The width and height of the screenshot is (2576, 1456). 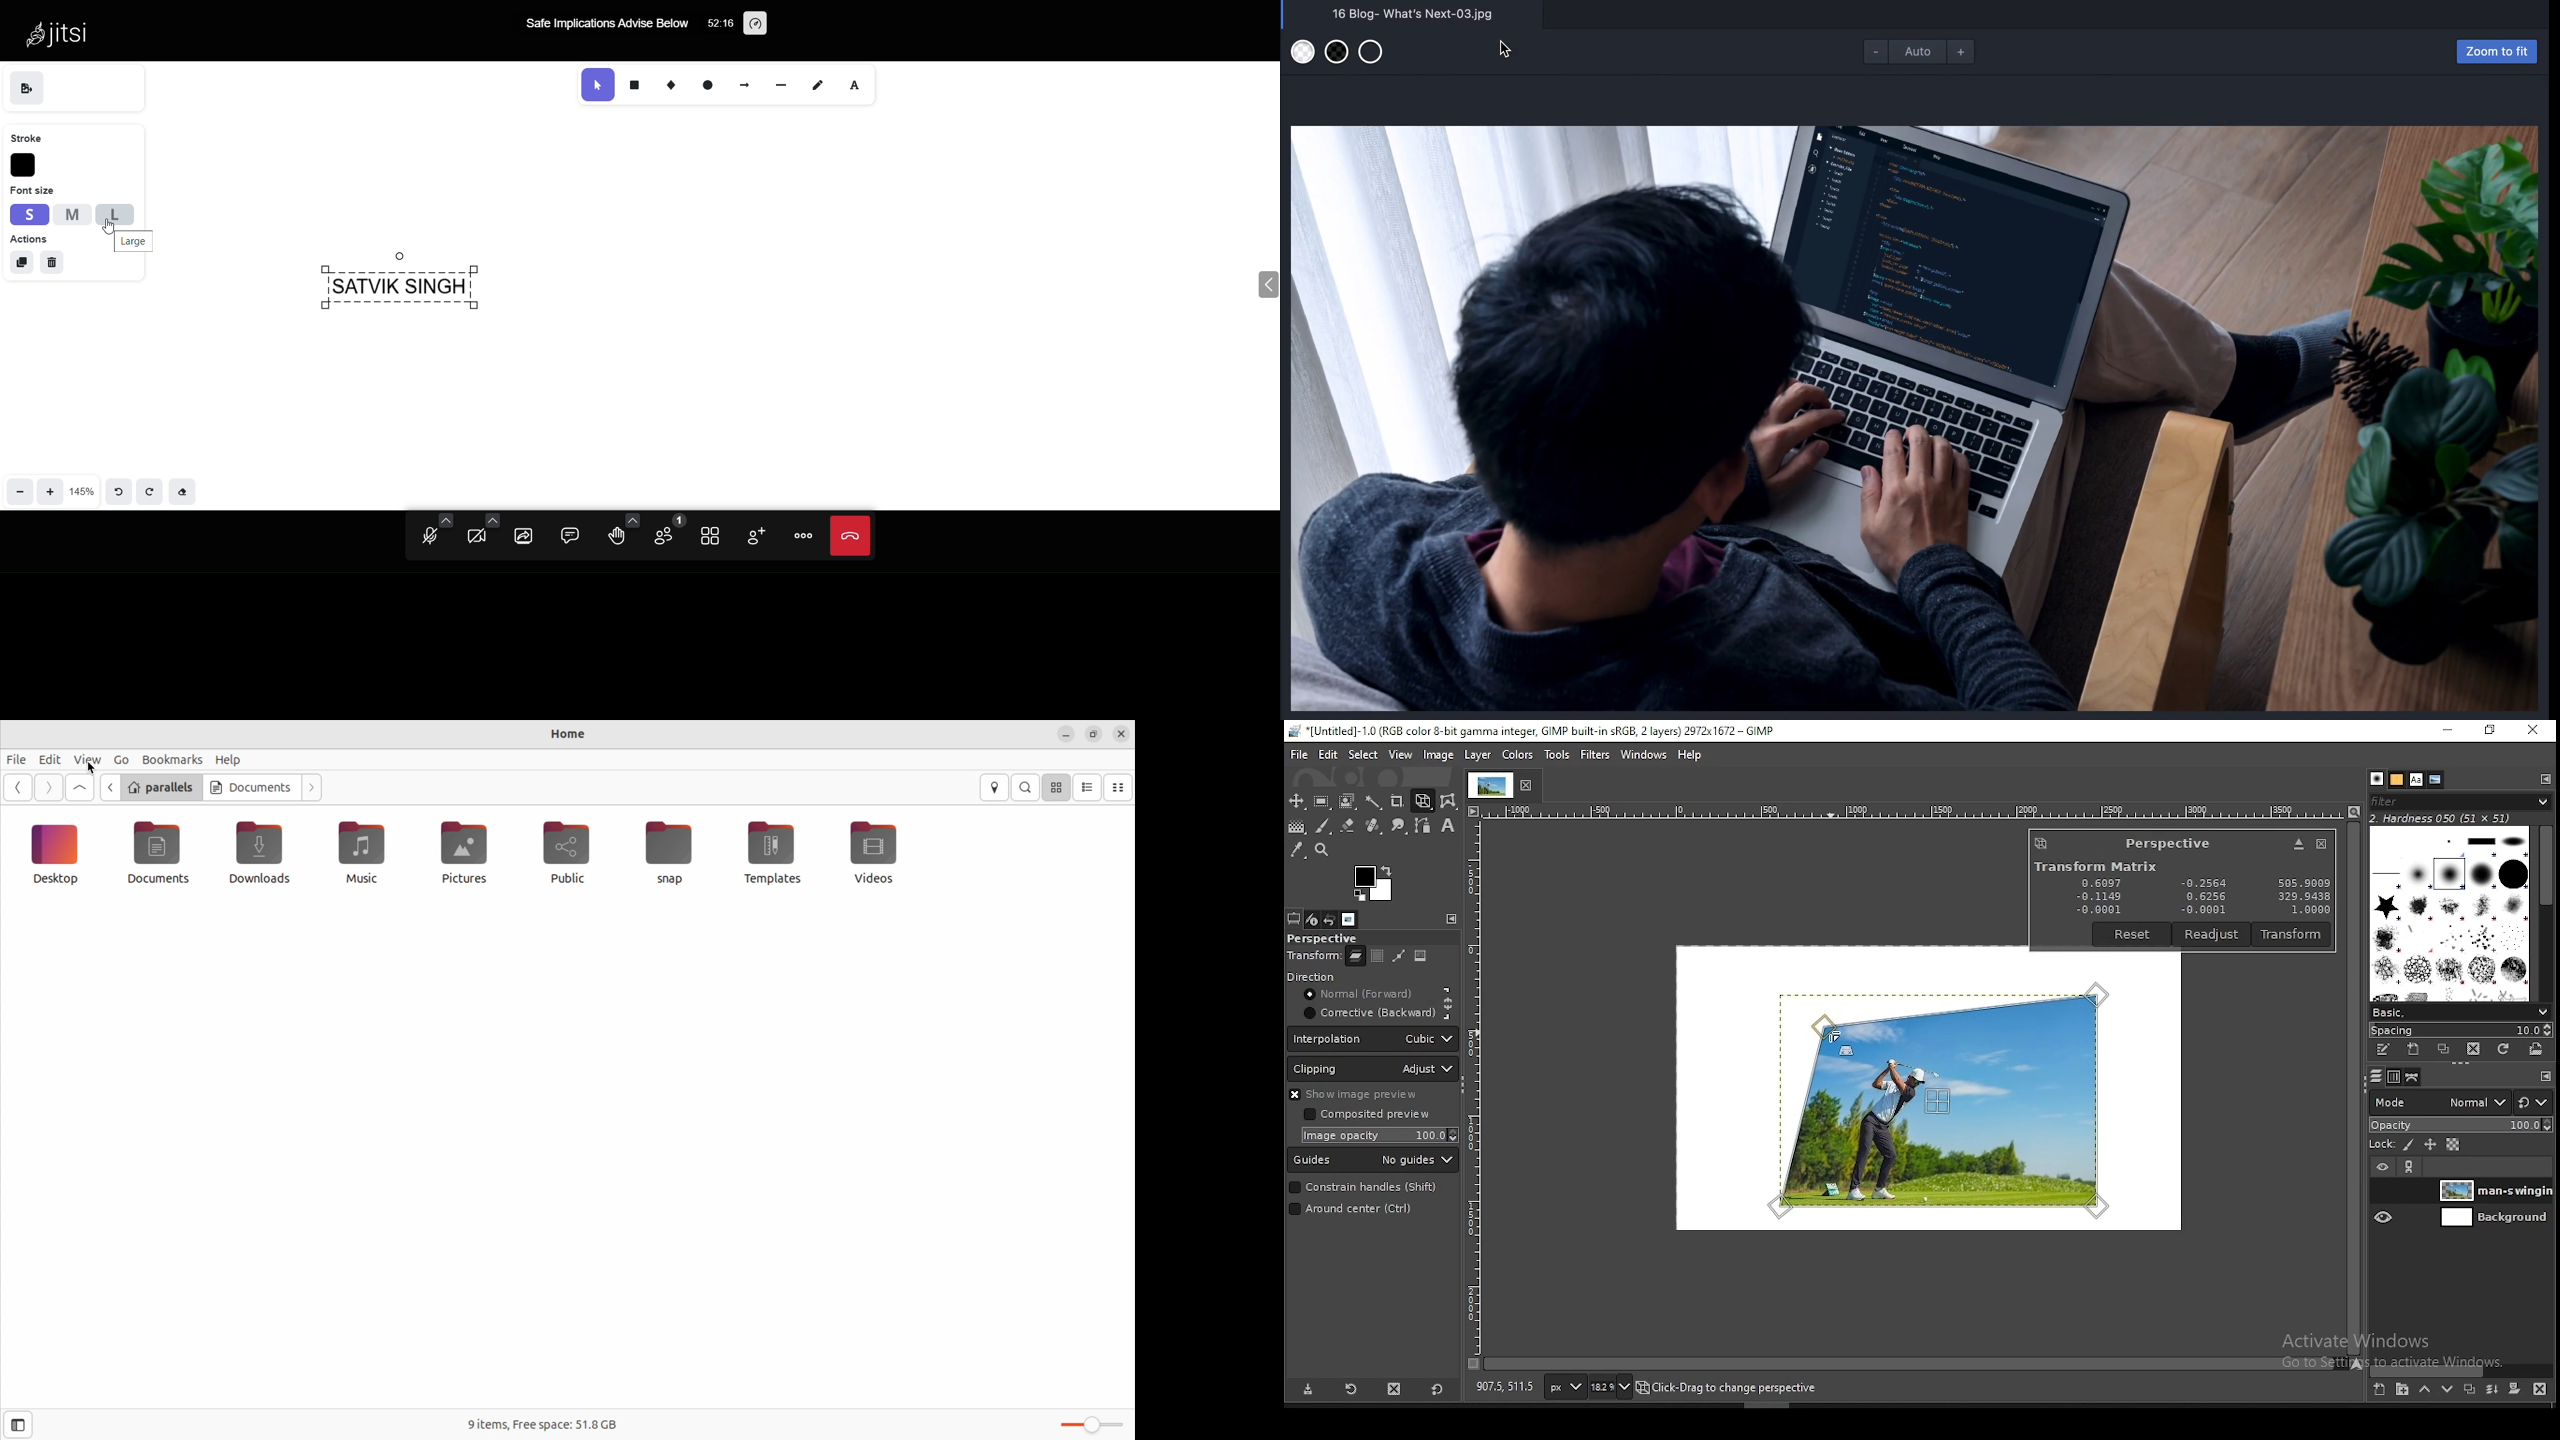 I want to click on merge layer, so click(x=2492, y=1387).